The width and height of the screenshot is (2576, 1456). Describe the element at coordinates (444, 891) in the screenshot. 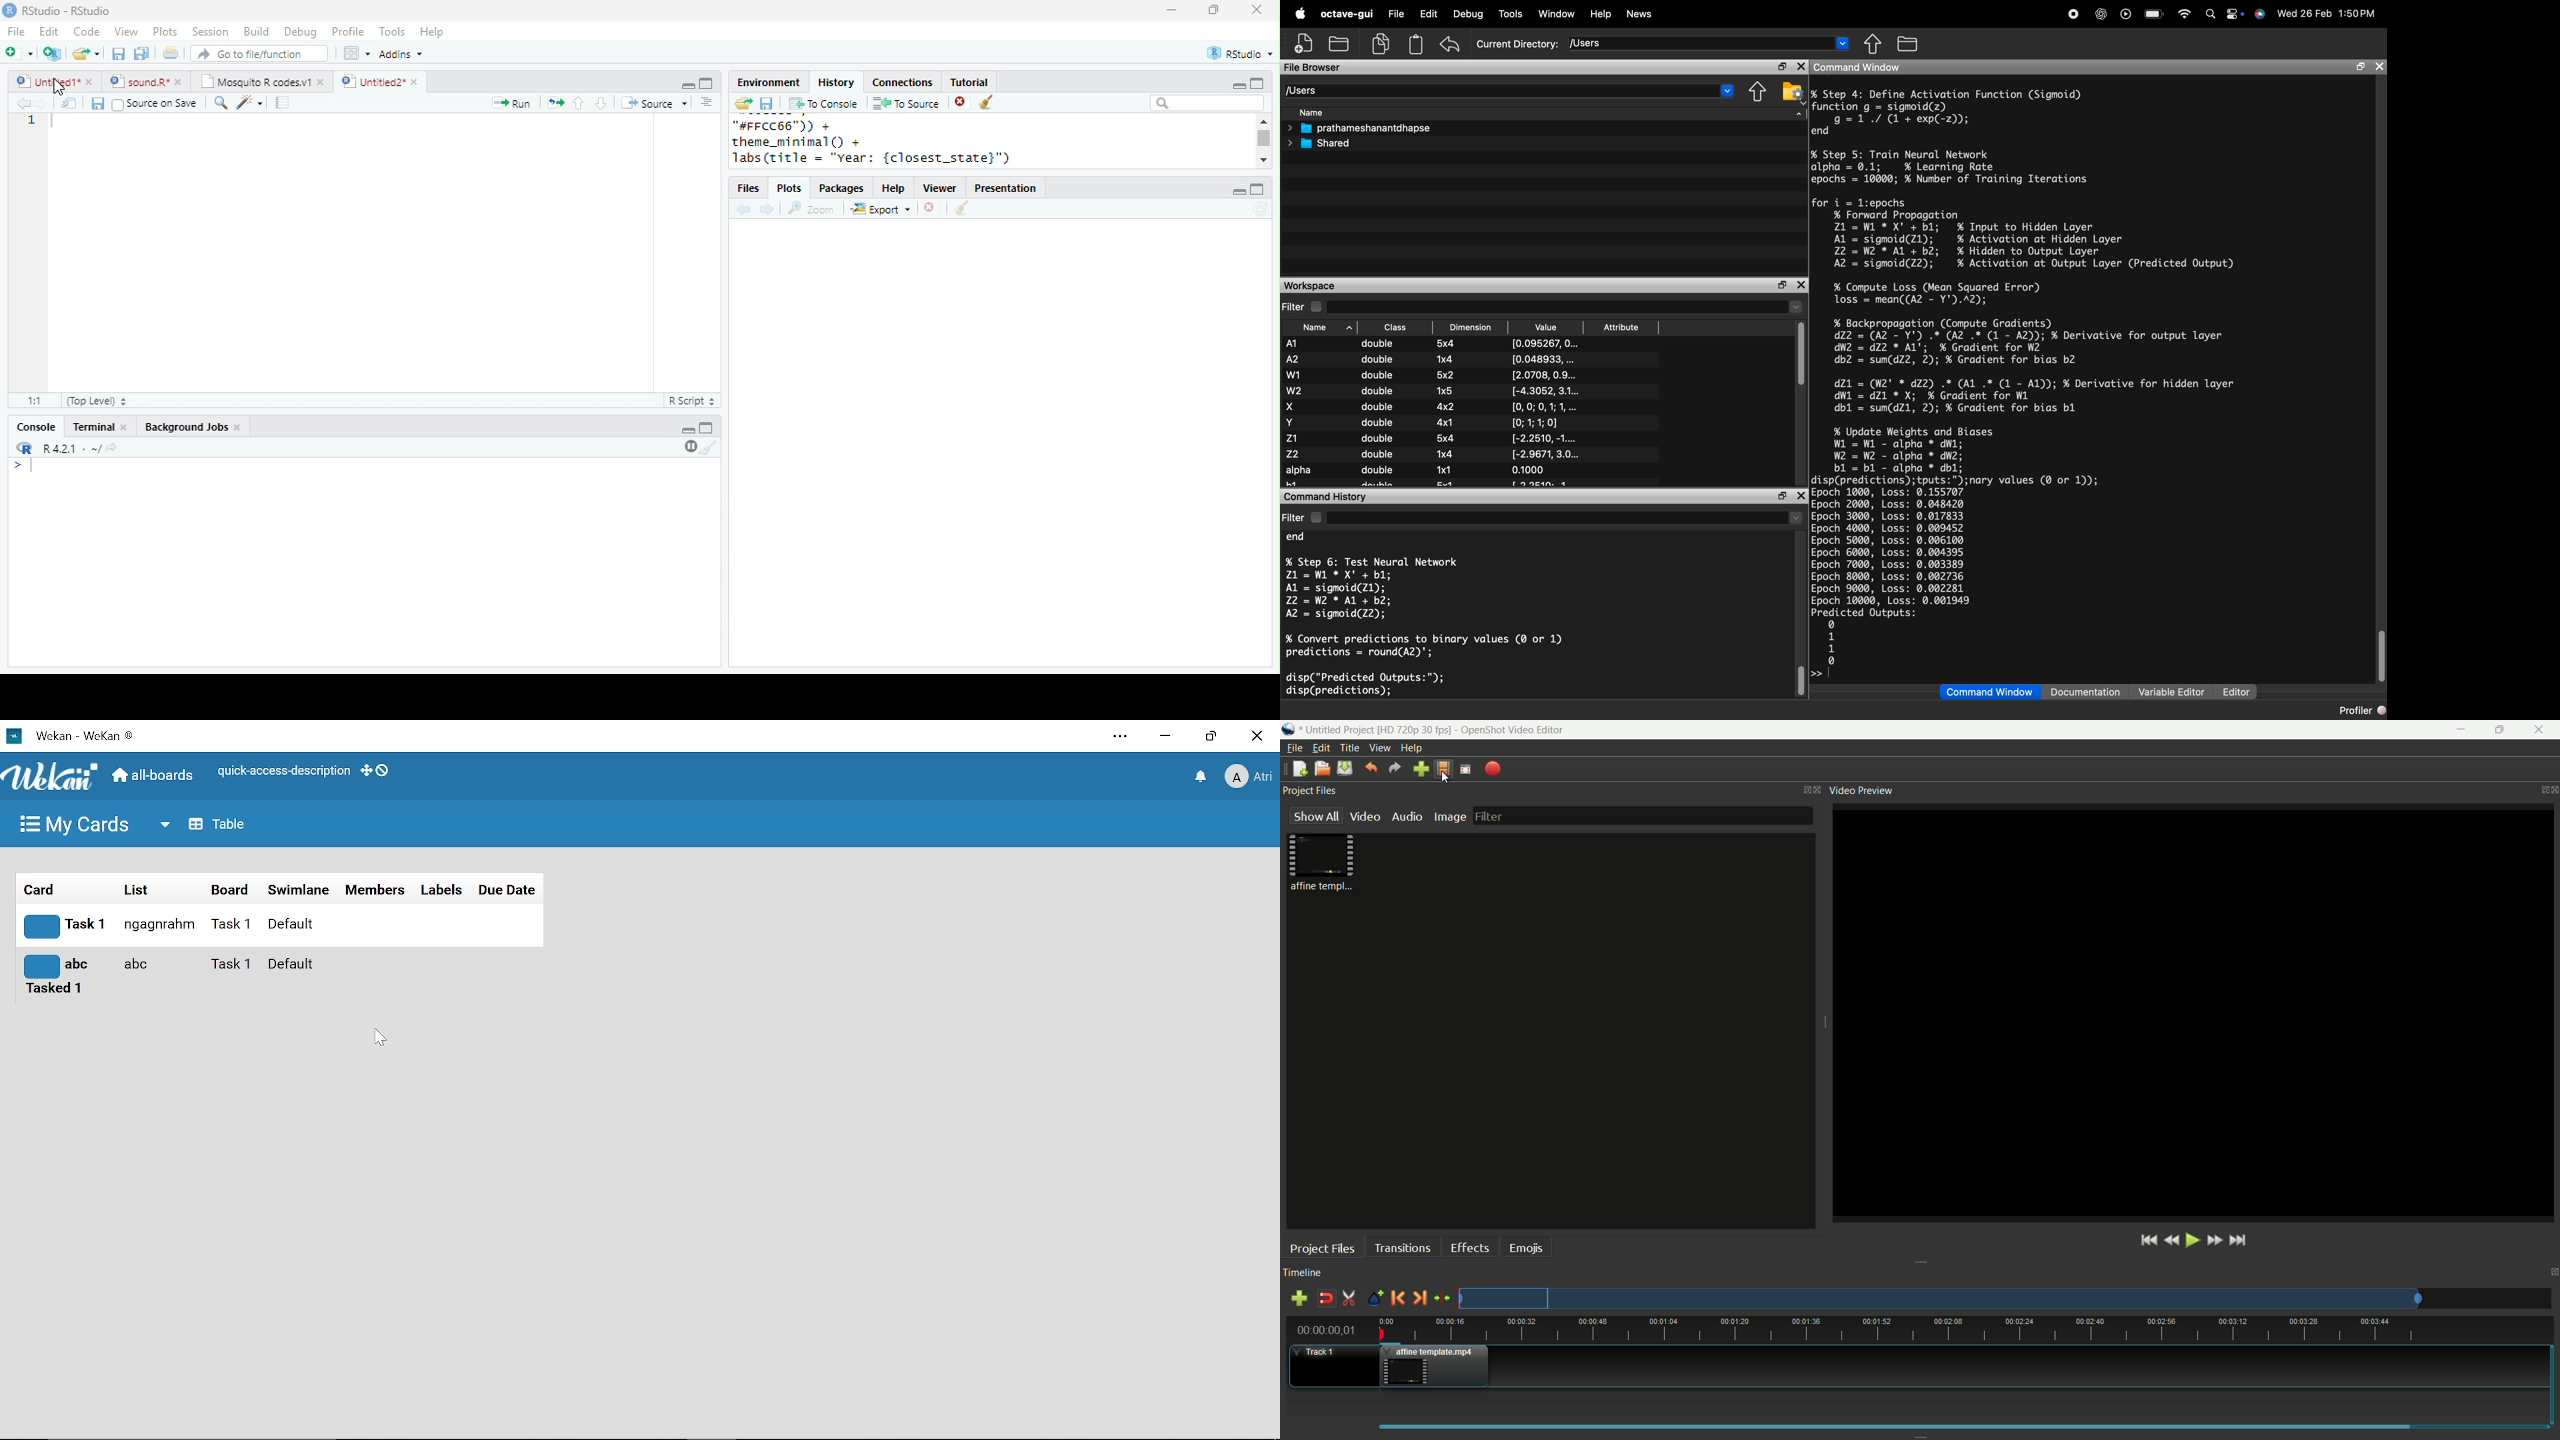

I see `Labels` at that location.